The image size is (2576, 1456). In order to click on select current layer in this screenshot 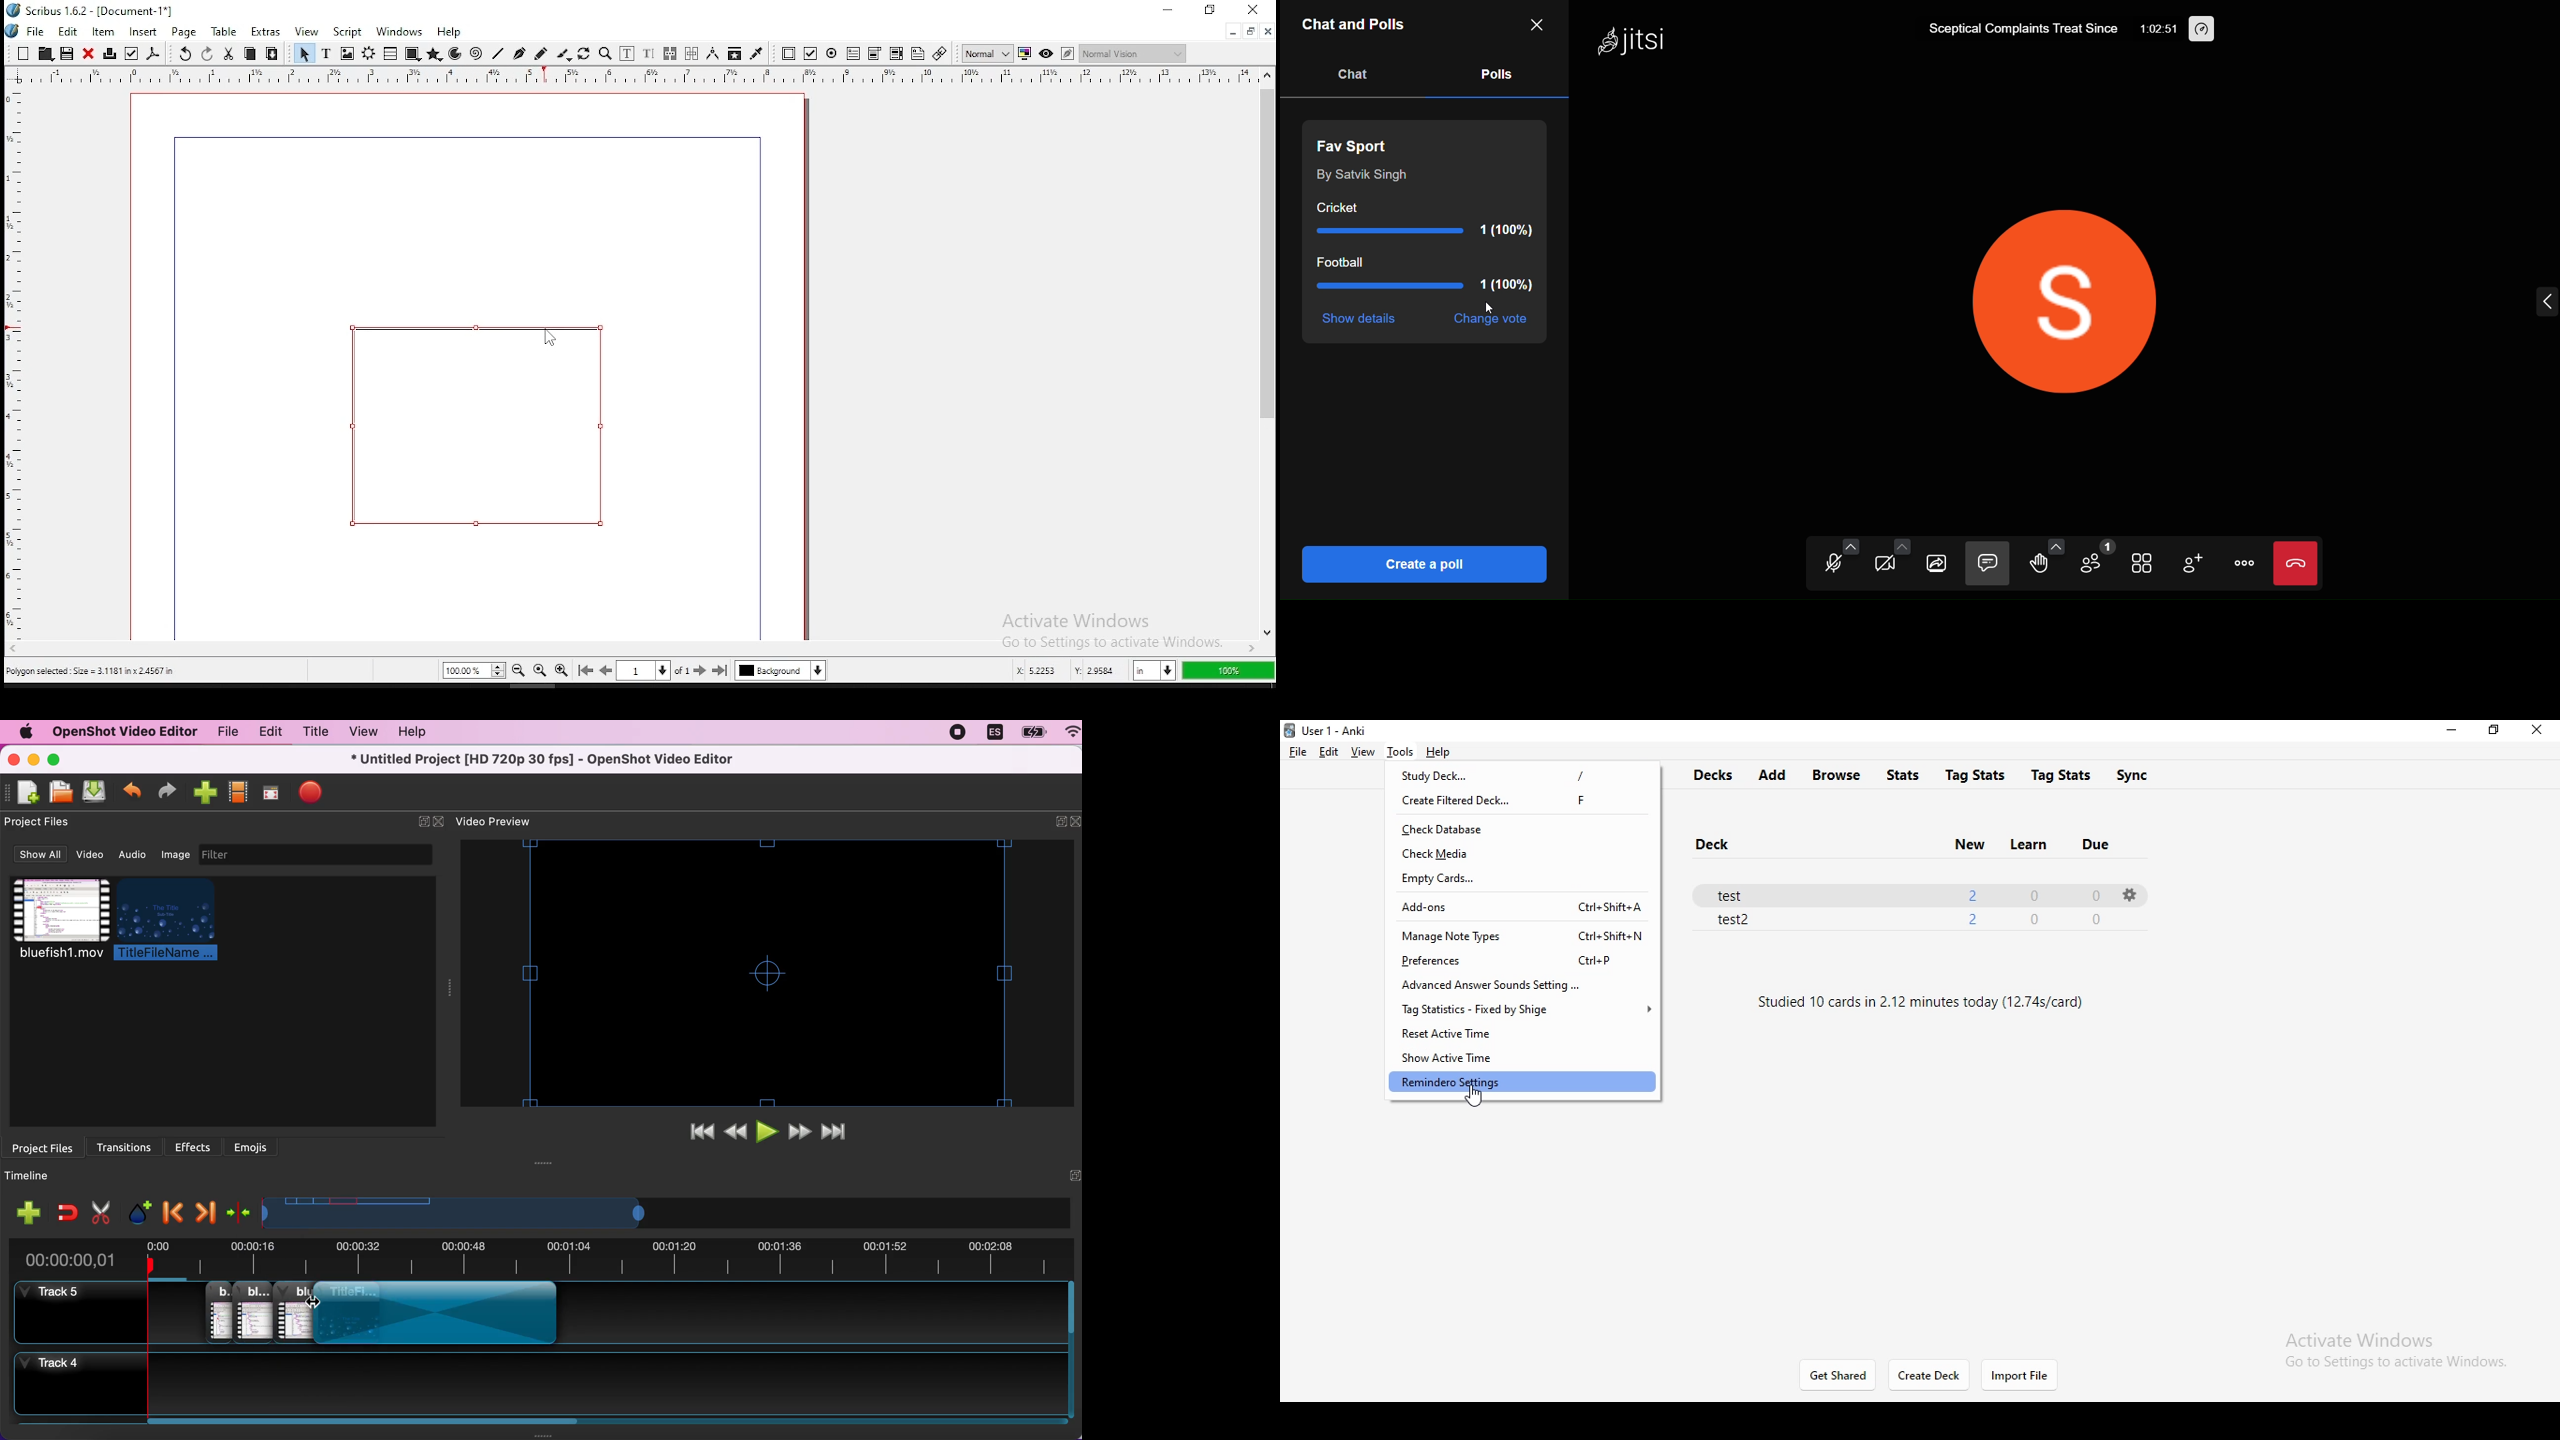, I will do `click(780, 670)`.